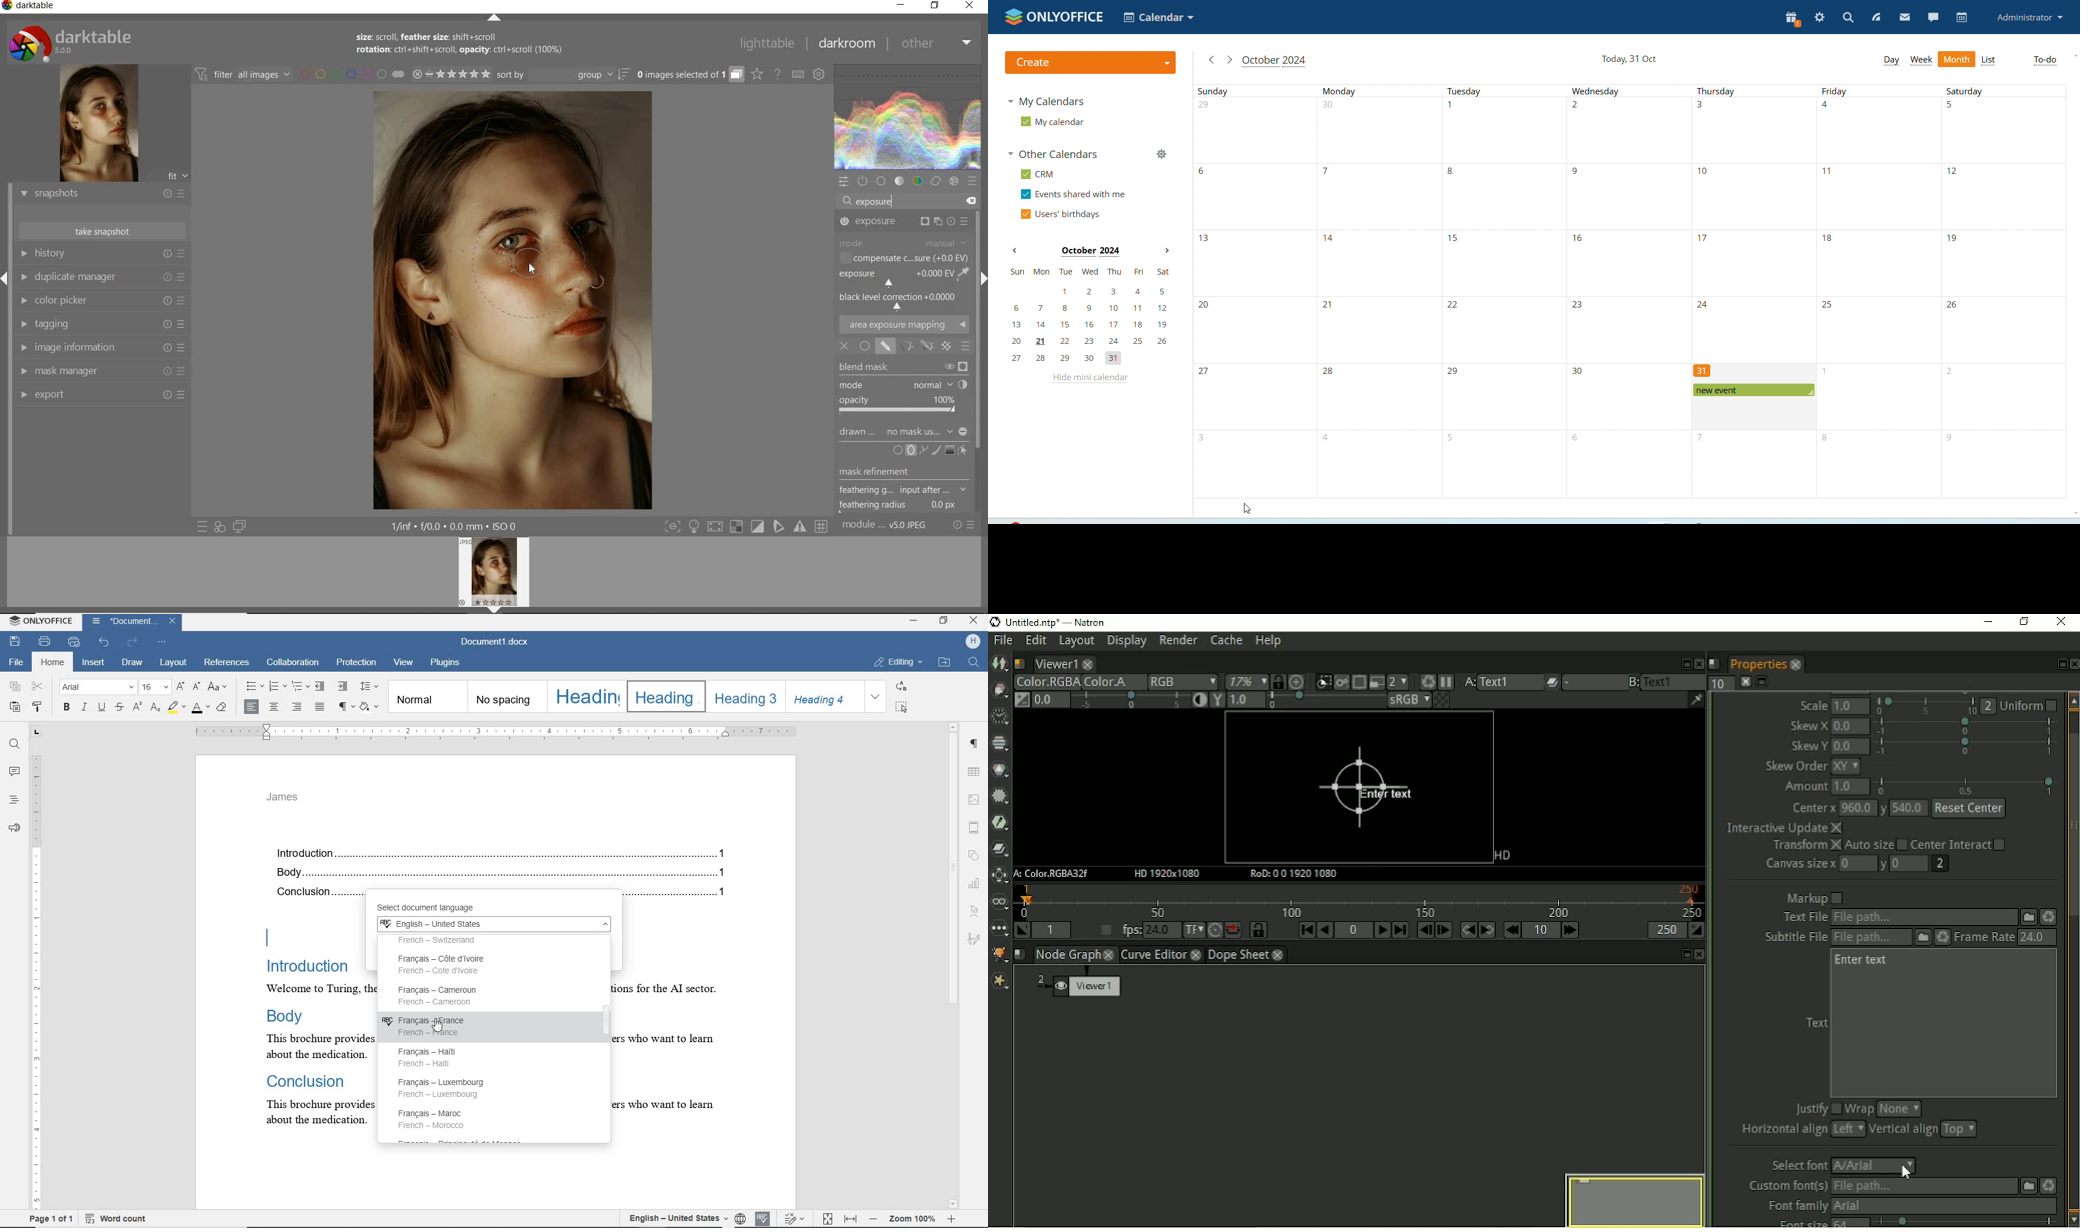 The height and width of the screenshot is (1232, 2100). What do you see at coordinates (852, 1219) in the screenshot?
I see `fit to width` at bounding box center [852, 1219].